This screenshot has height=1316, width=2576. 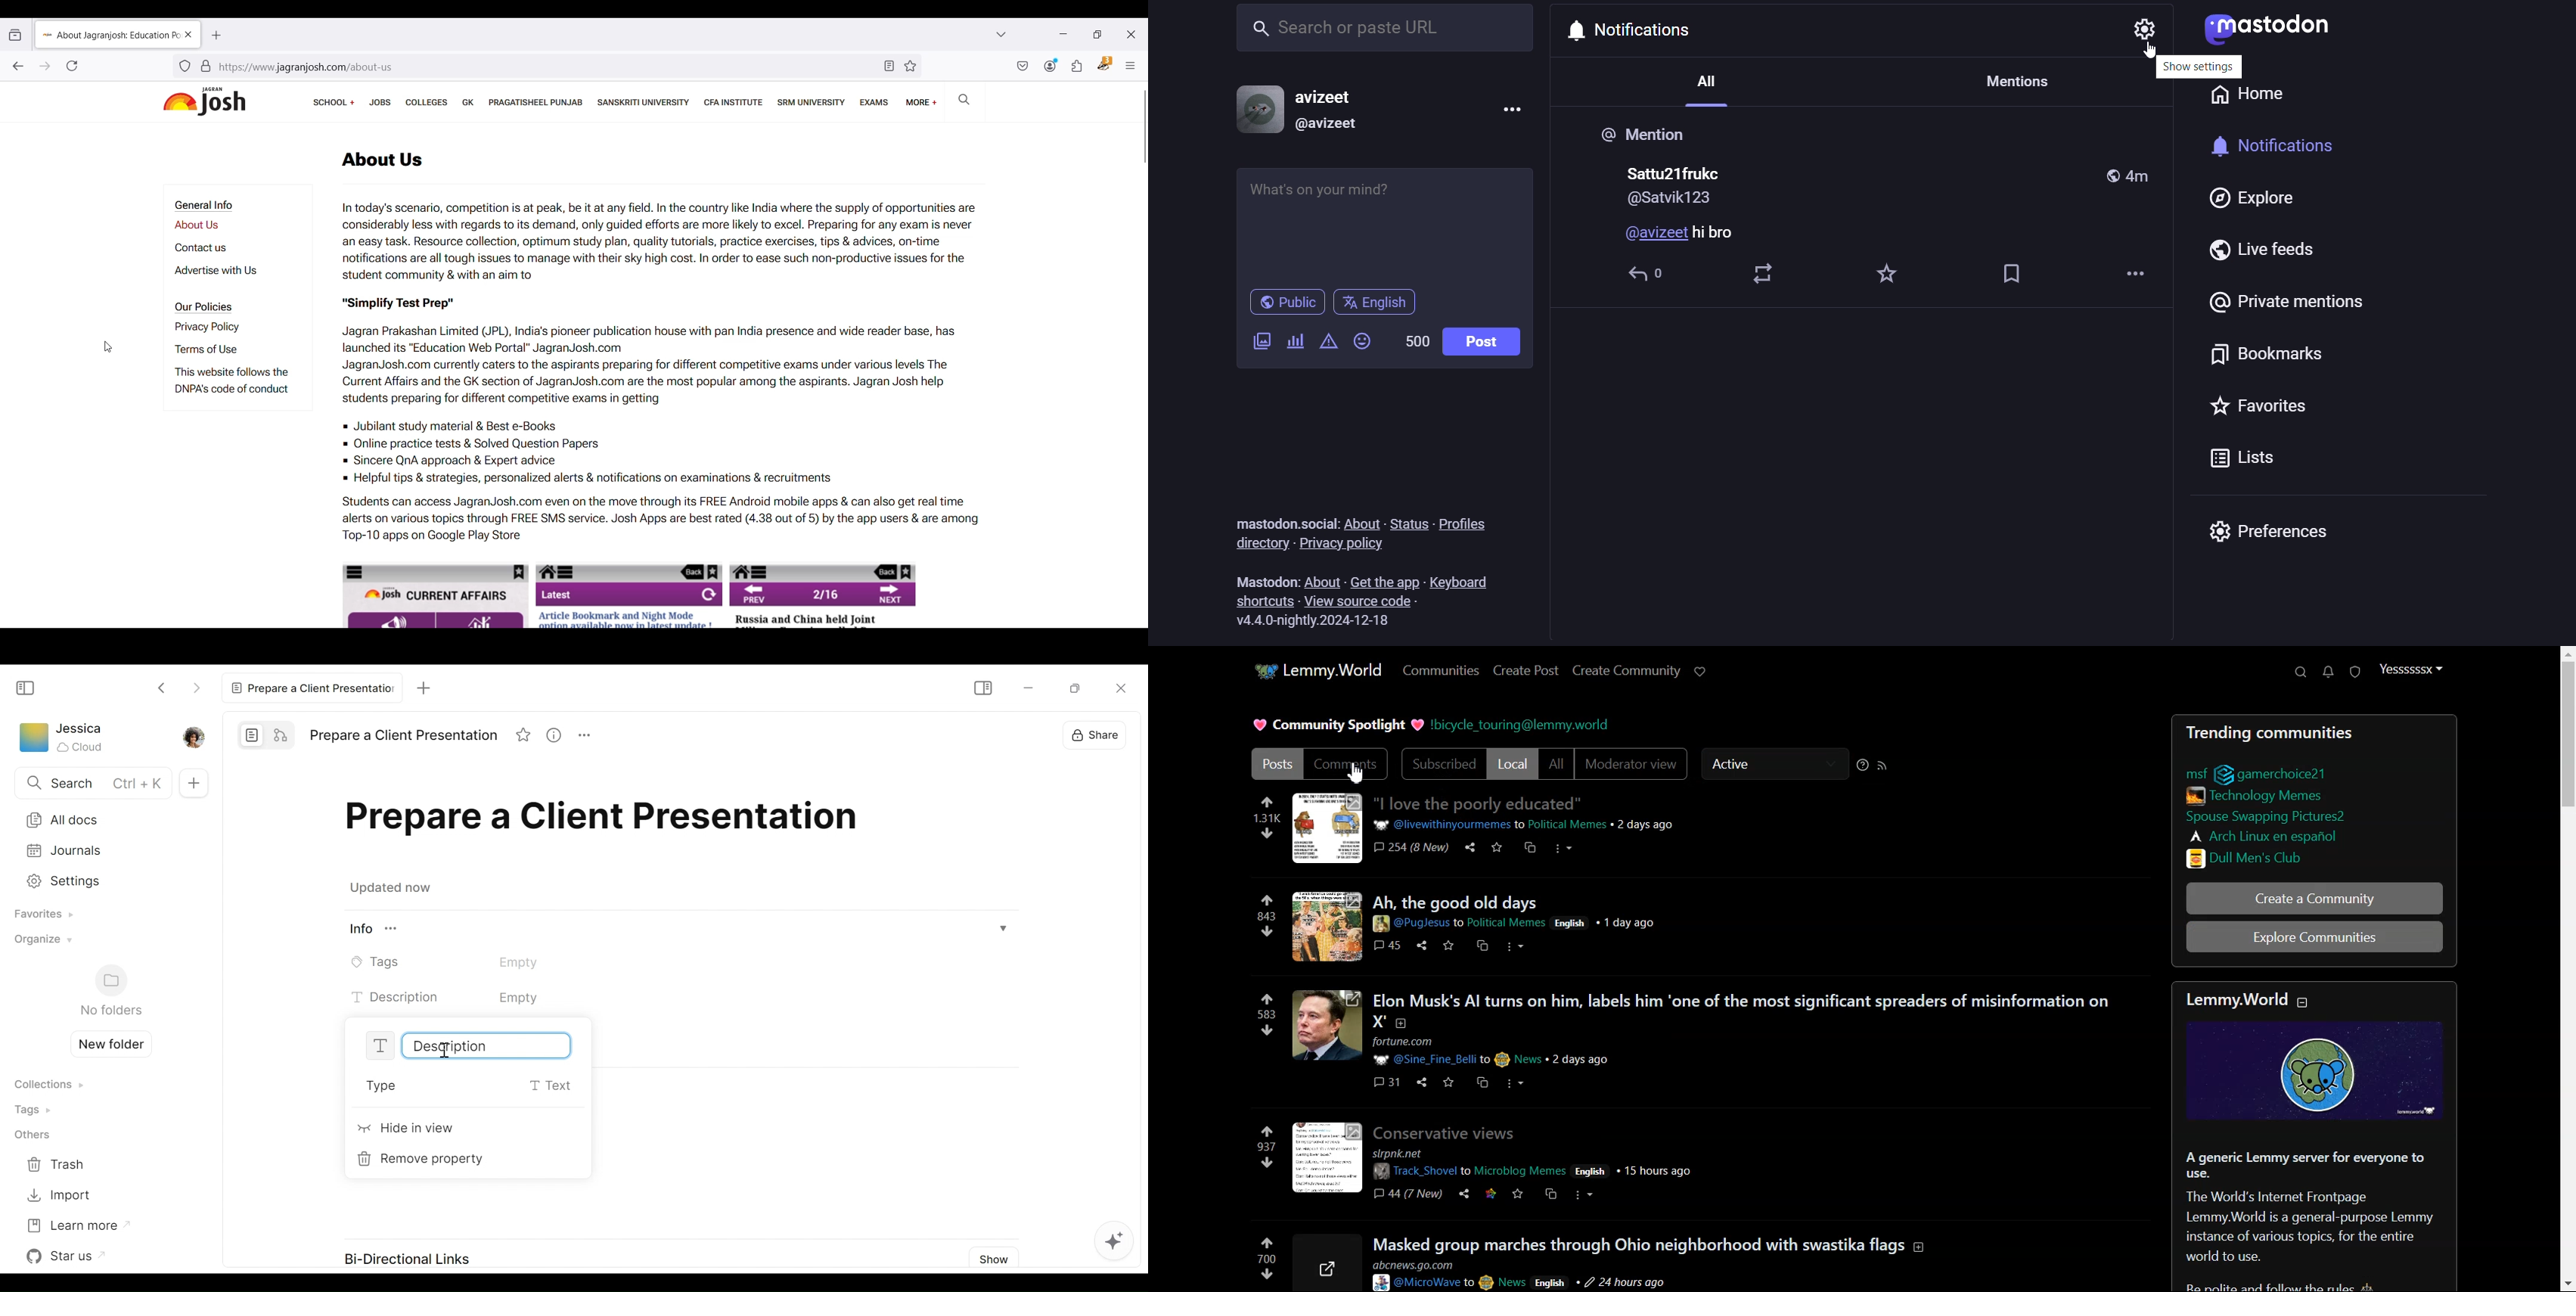 I want to click on more, so click(x=1562, y=847).